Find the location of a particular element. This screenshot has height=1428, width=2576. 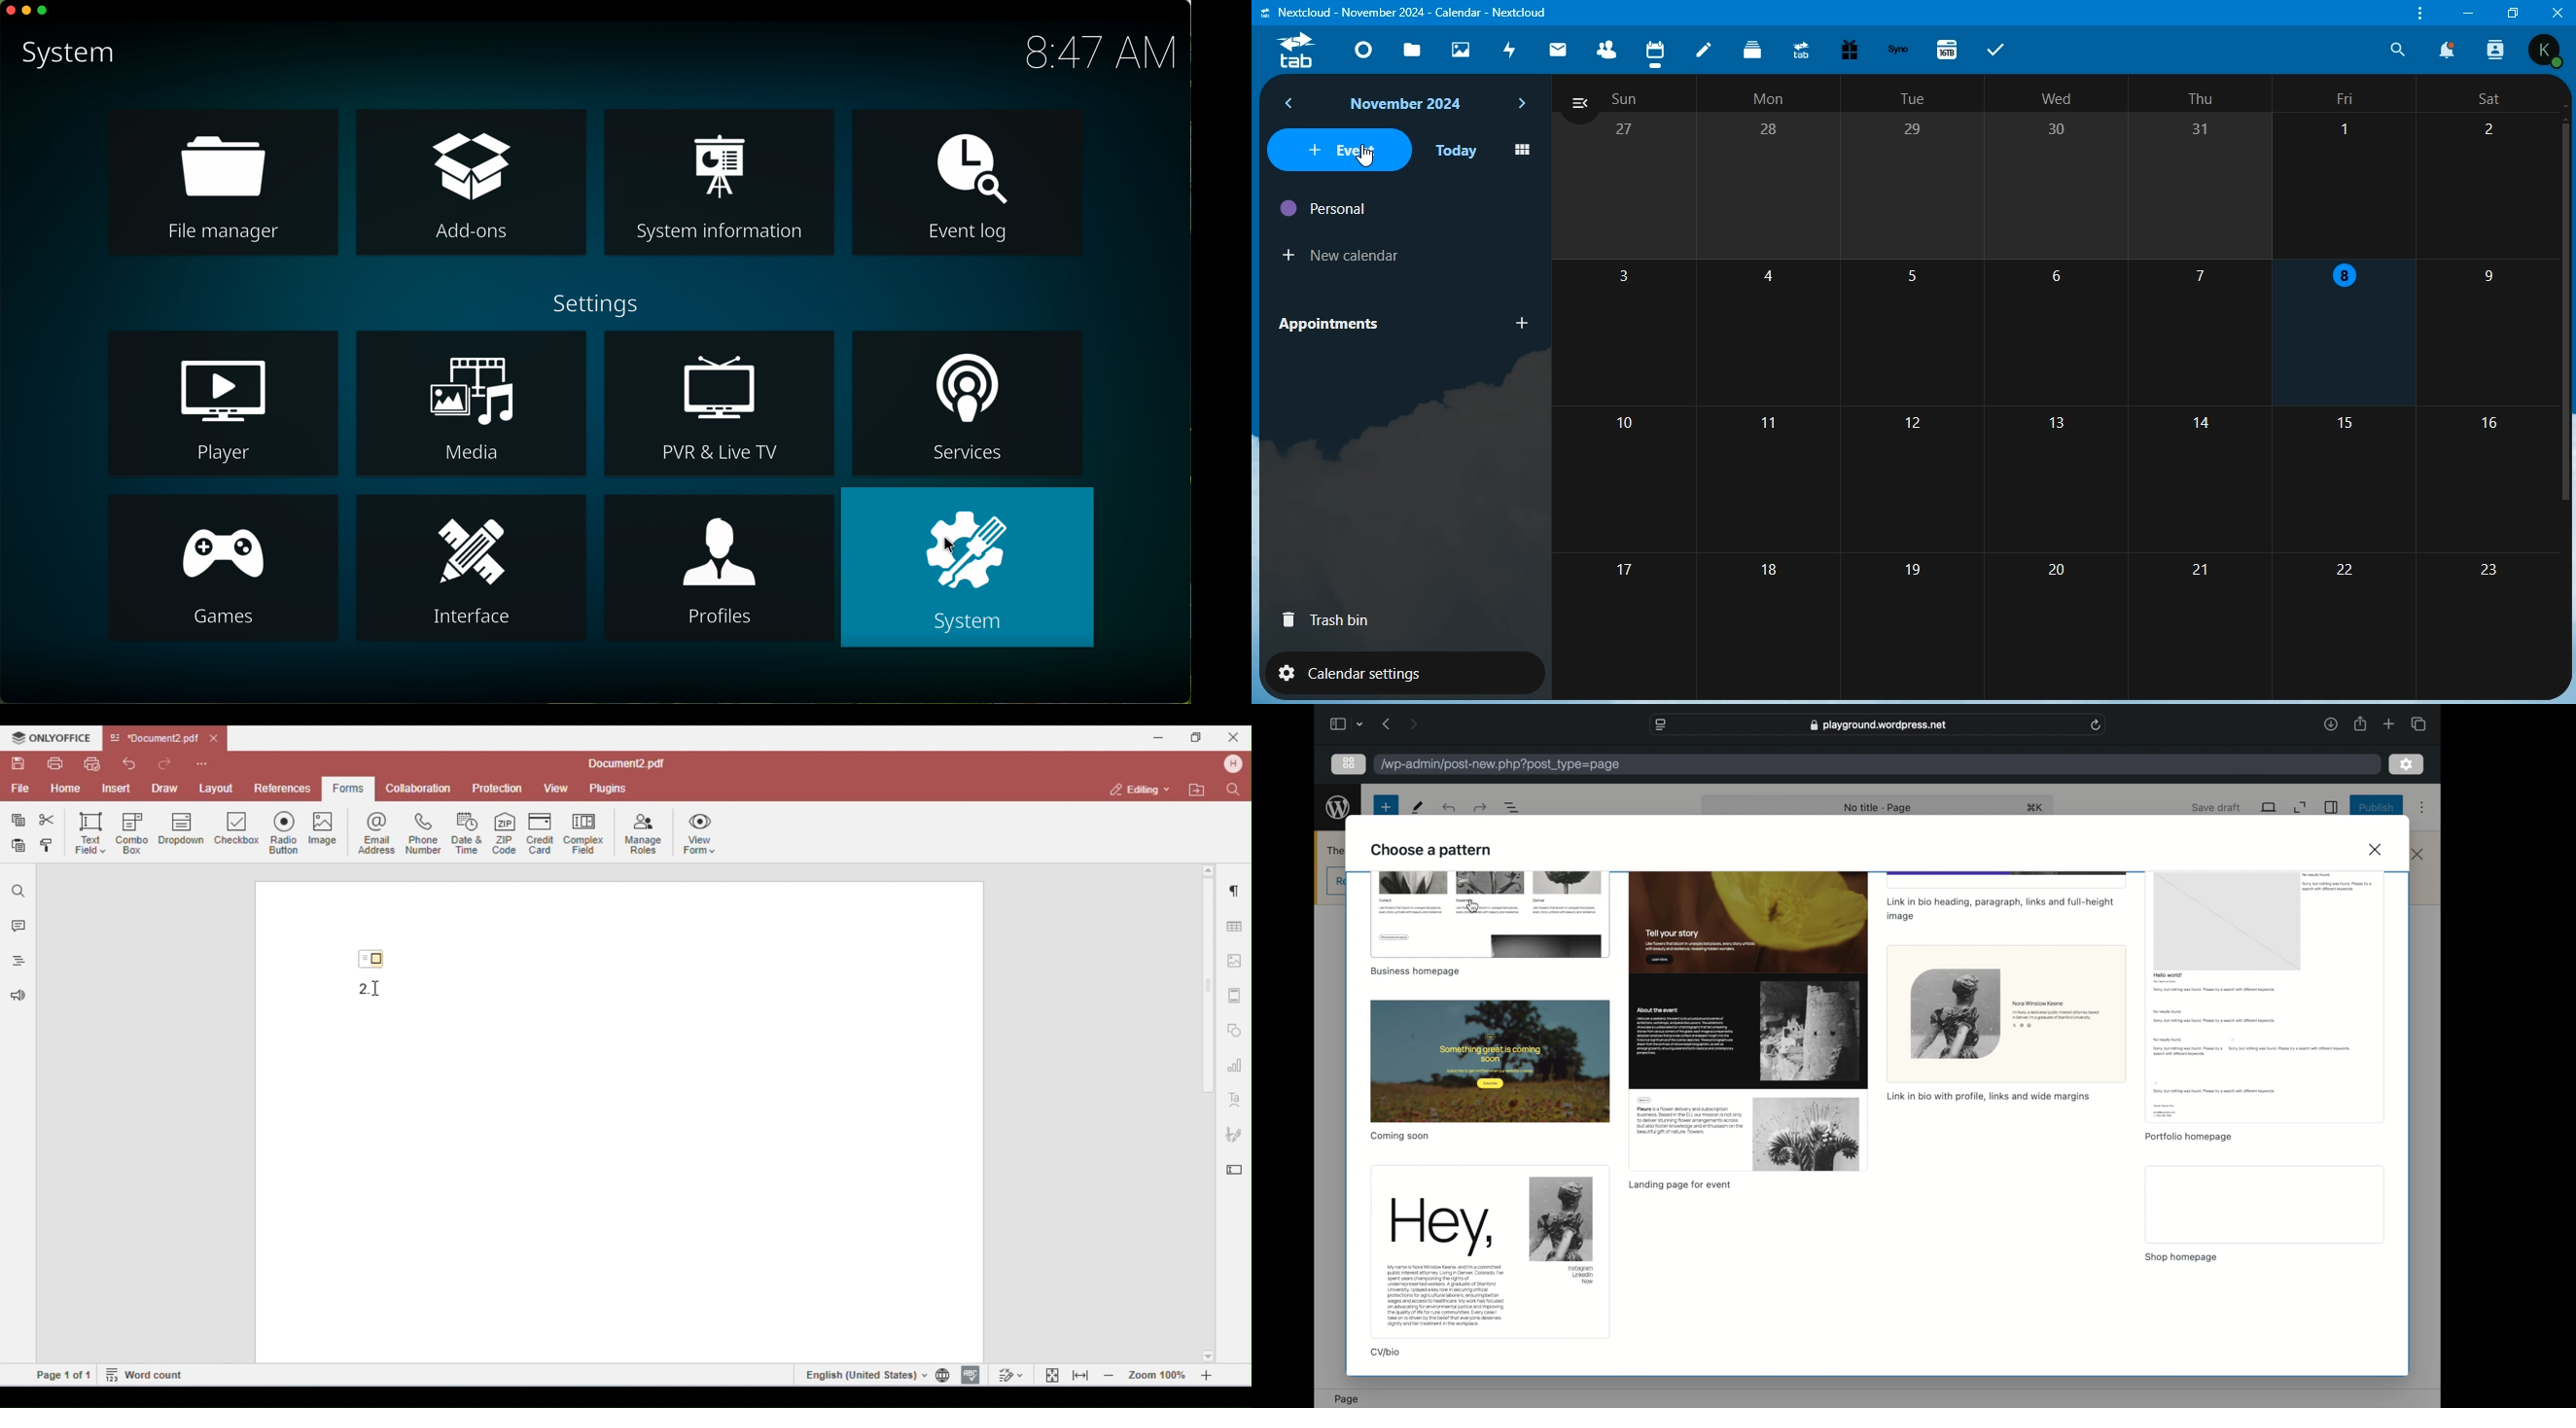

notifications is located at coordinates (2449, 50).